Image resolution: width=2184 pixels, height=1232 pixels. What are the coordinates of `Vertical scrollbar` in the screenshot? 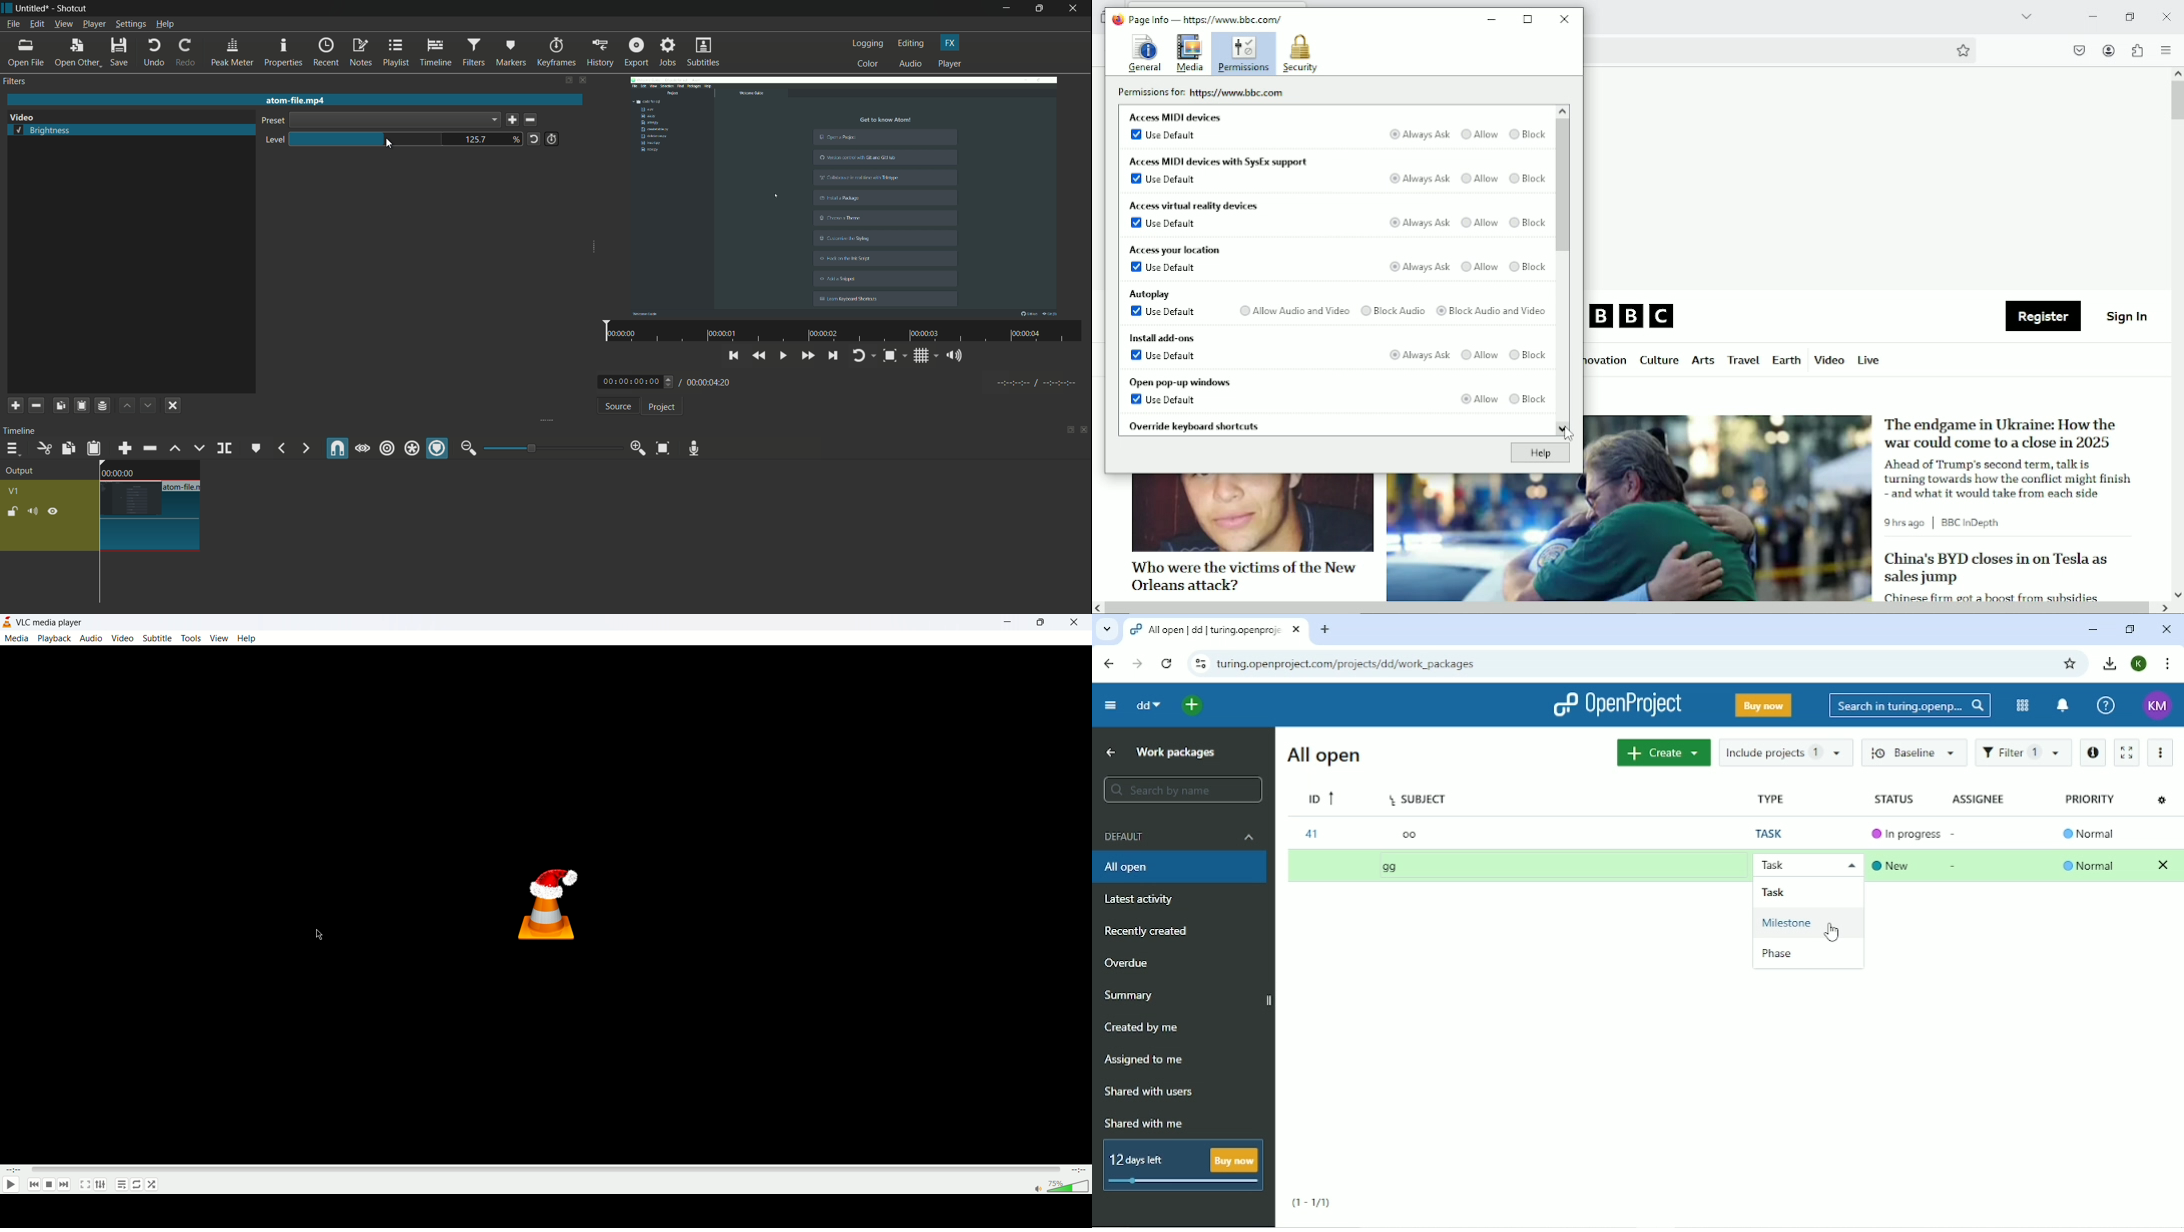 It's located at (2177, 101).